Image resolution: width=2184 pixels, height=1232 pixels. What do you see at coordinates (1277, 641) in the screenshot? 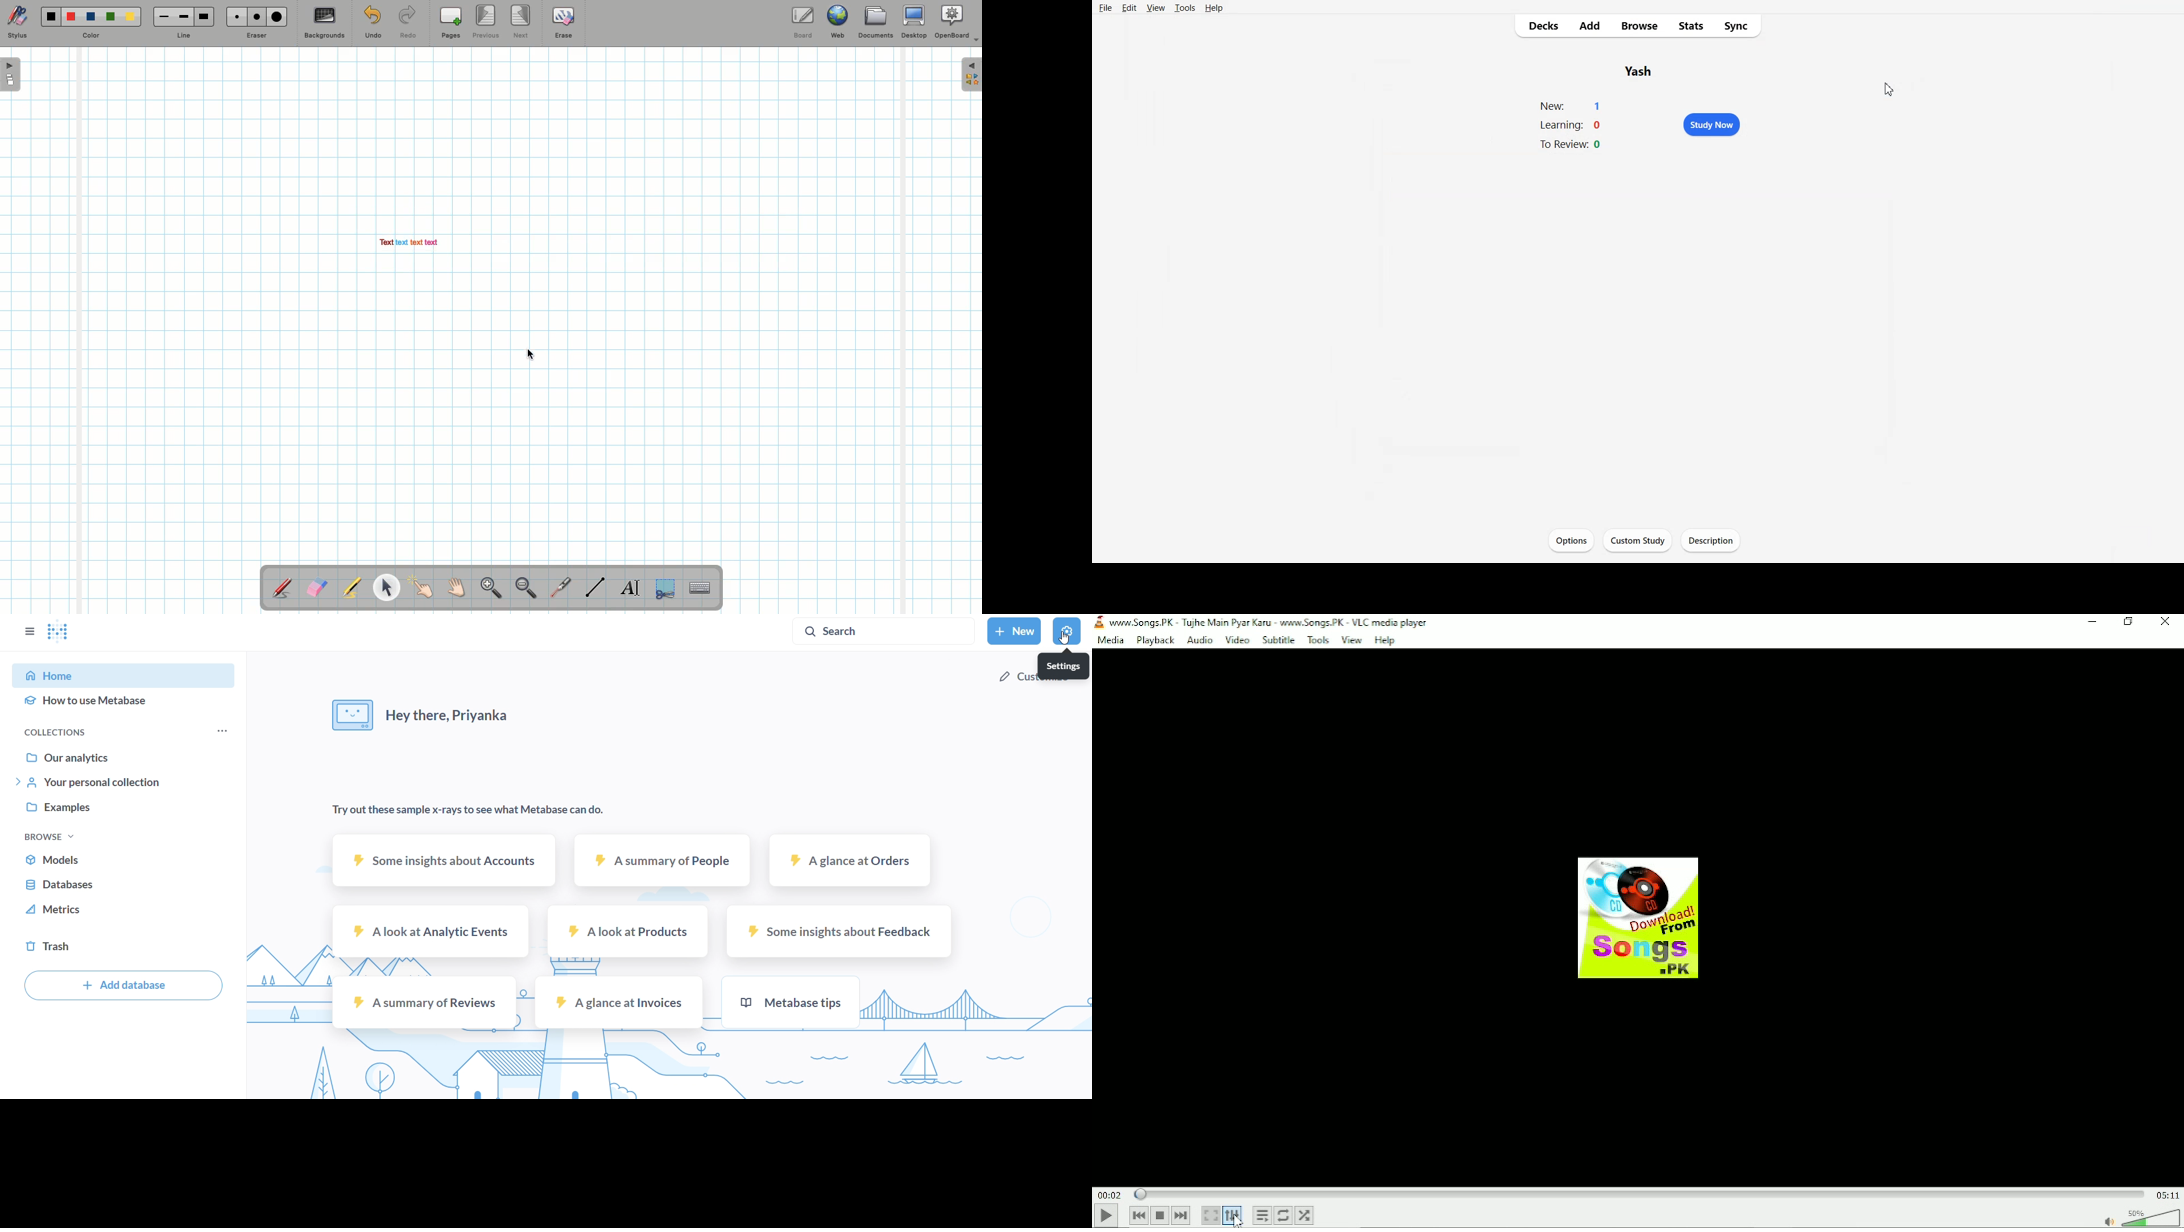
I see `Subtitle` at bounding box center [1277, 641].